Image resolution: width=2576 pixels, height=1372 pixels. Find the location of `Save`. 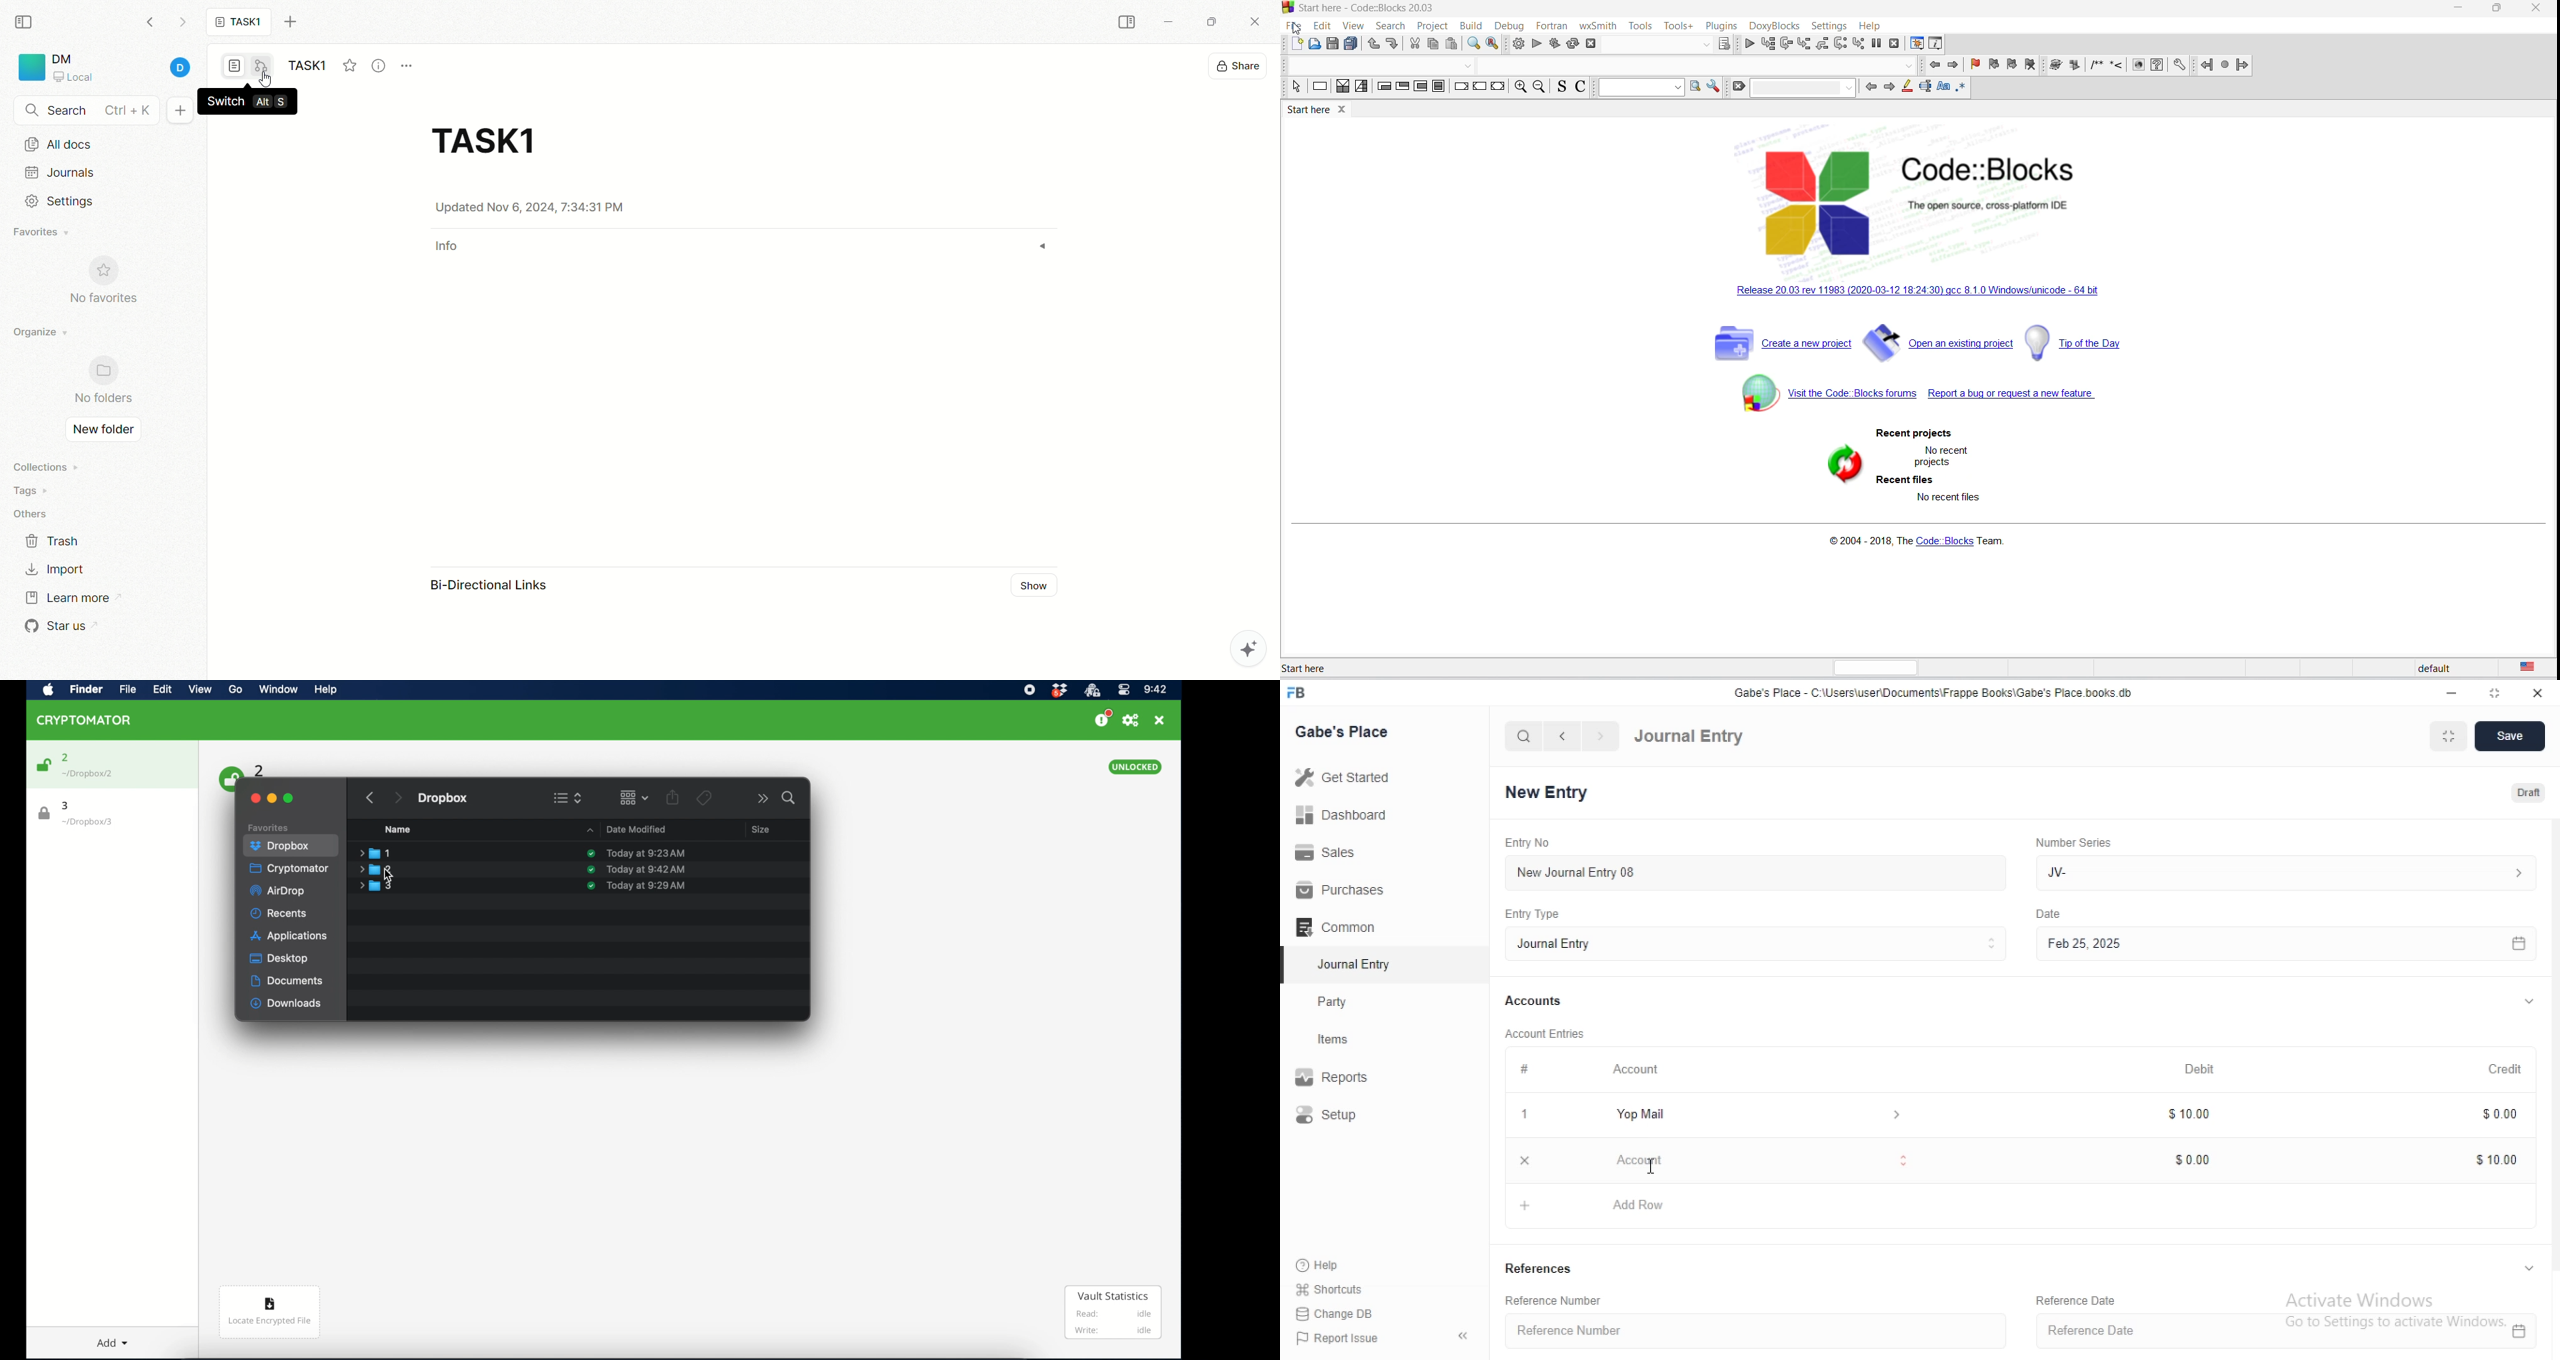

Save is located at coordinates (2511, 737).